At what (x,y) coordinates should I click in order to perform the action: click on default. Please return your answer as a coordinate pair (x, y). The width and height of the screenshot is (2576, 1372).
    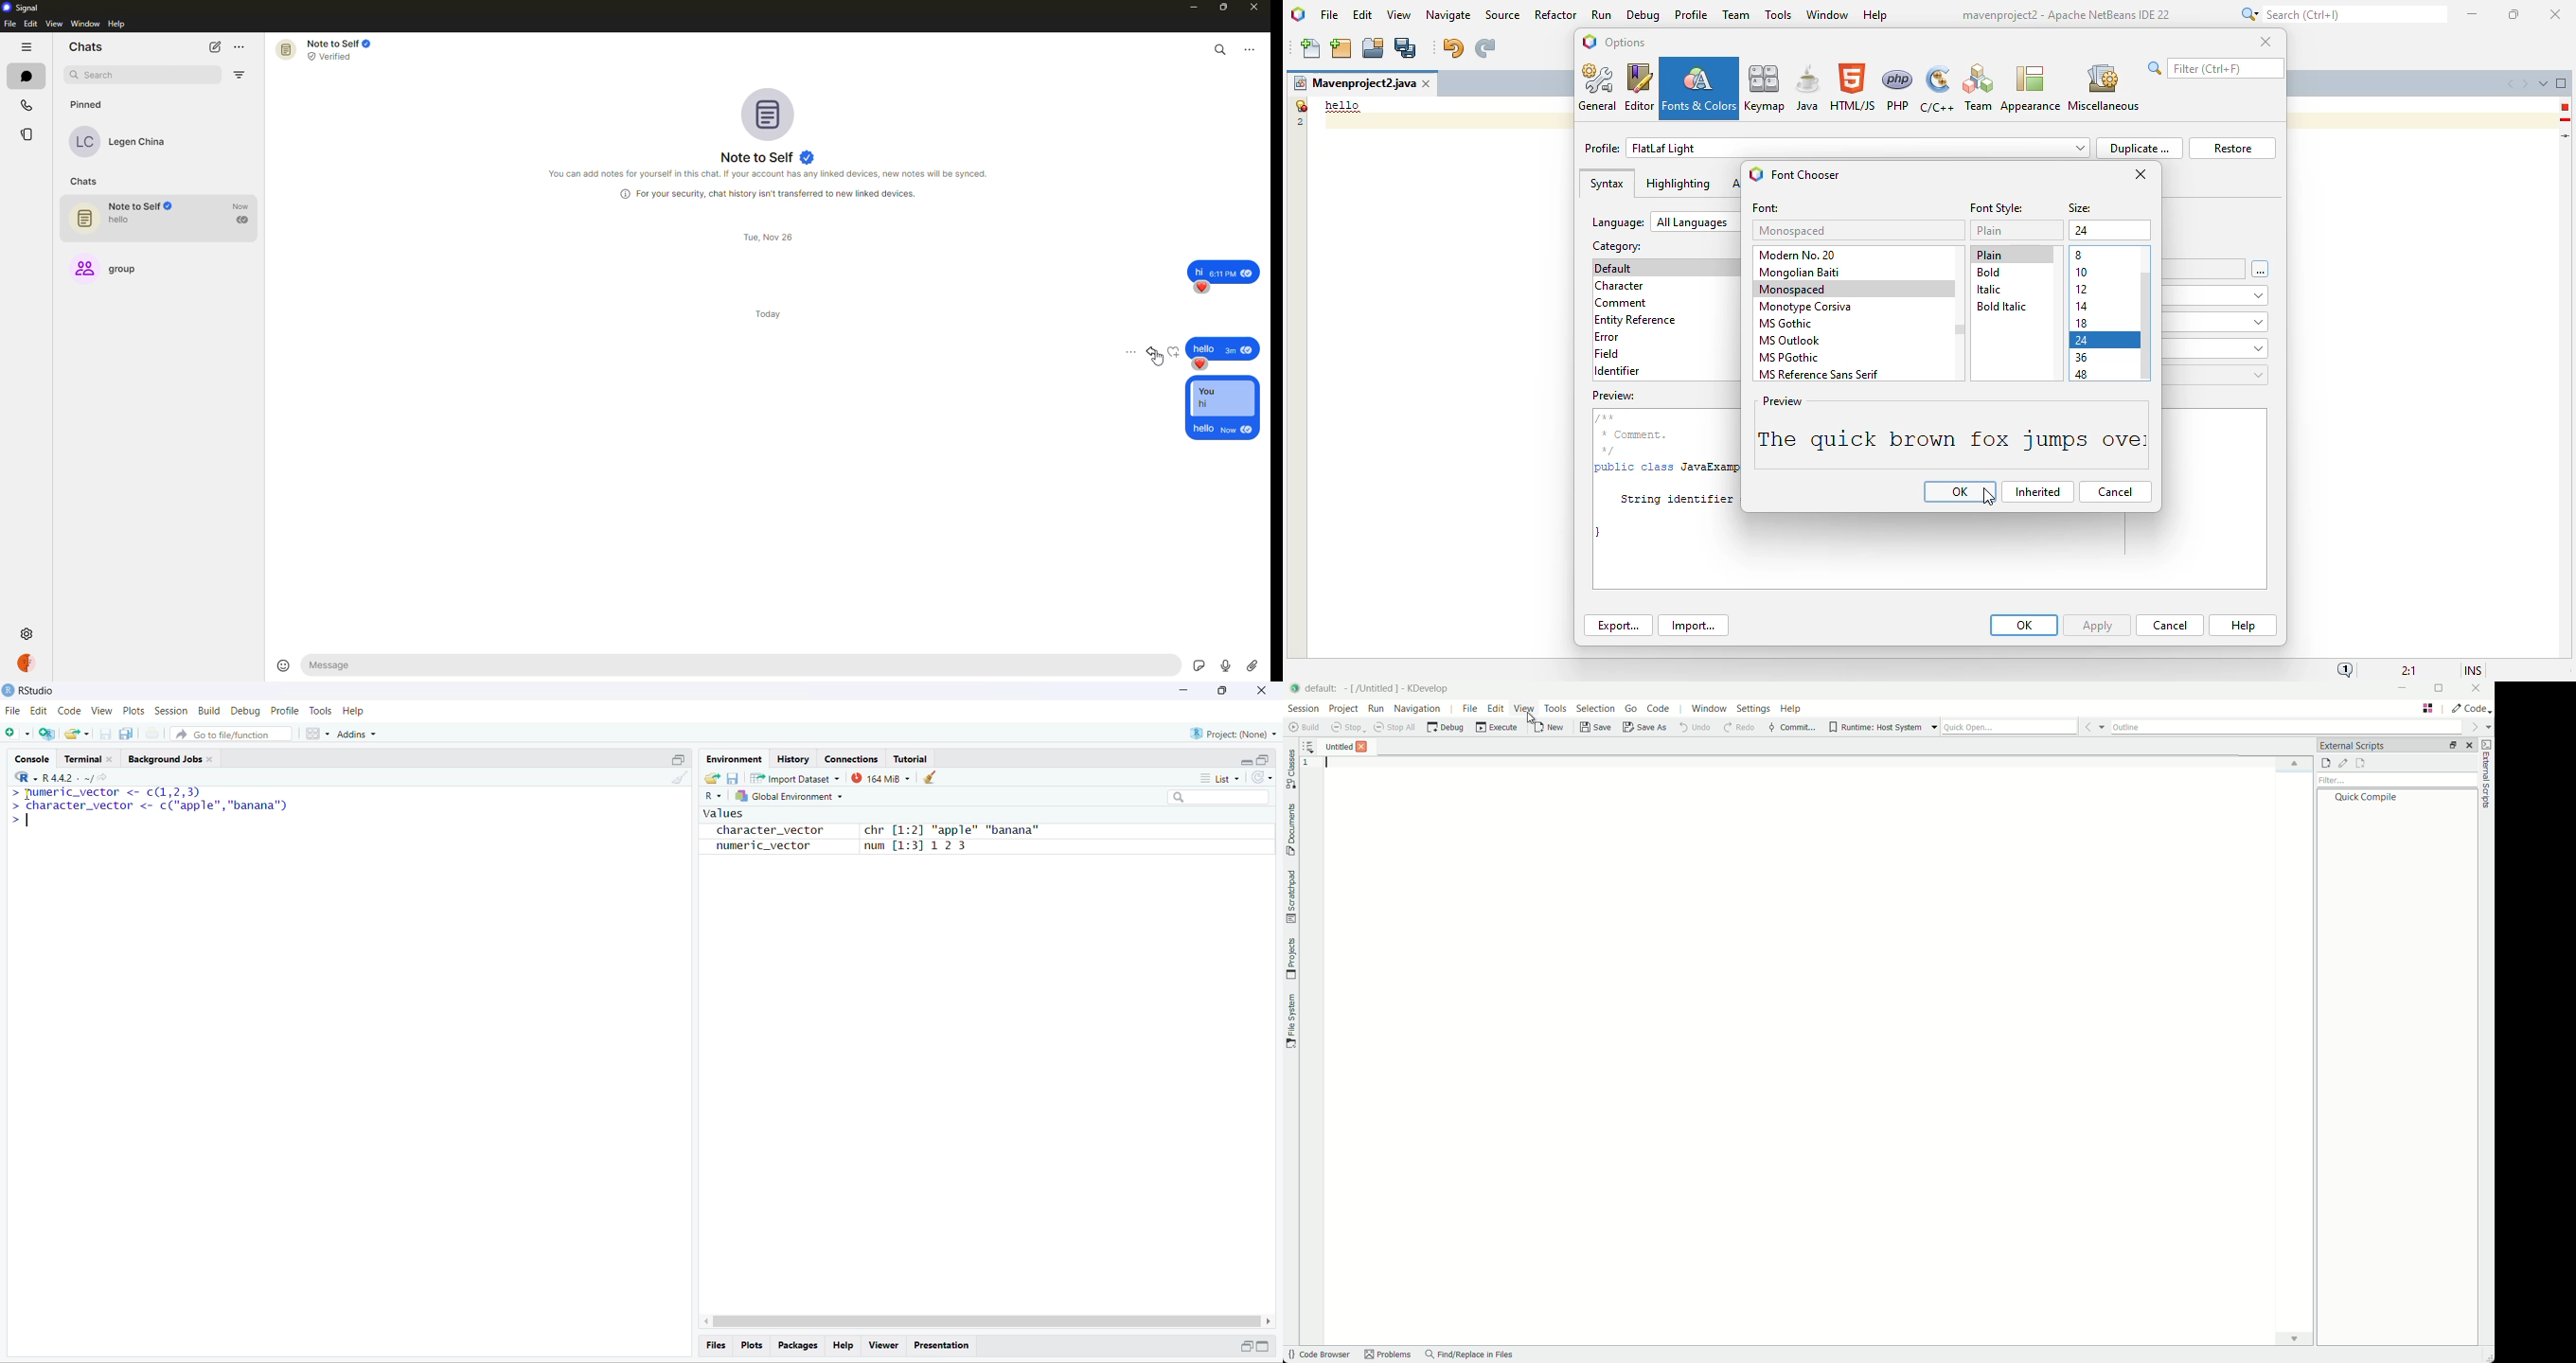
    Looking at the image, I should click on (1614, 268).